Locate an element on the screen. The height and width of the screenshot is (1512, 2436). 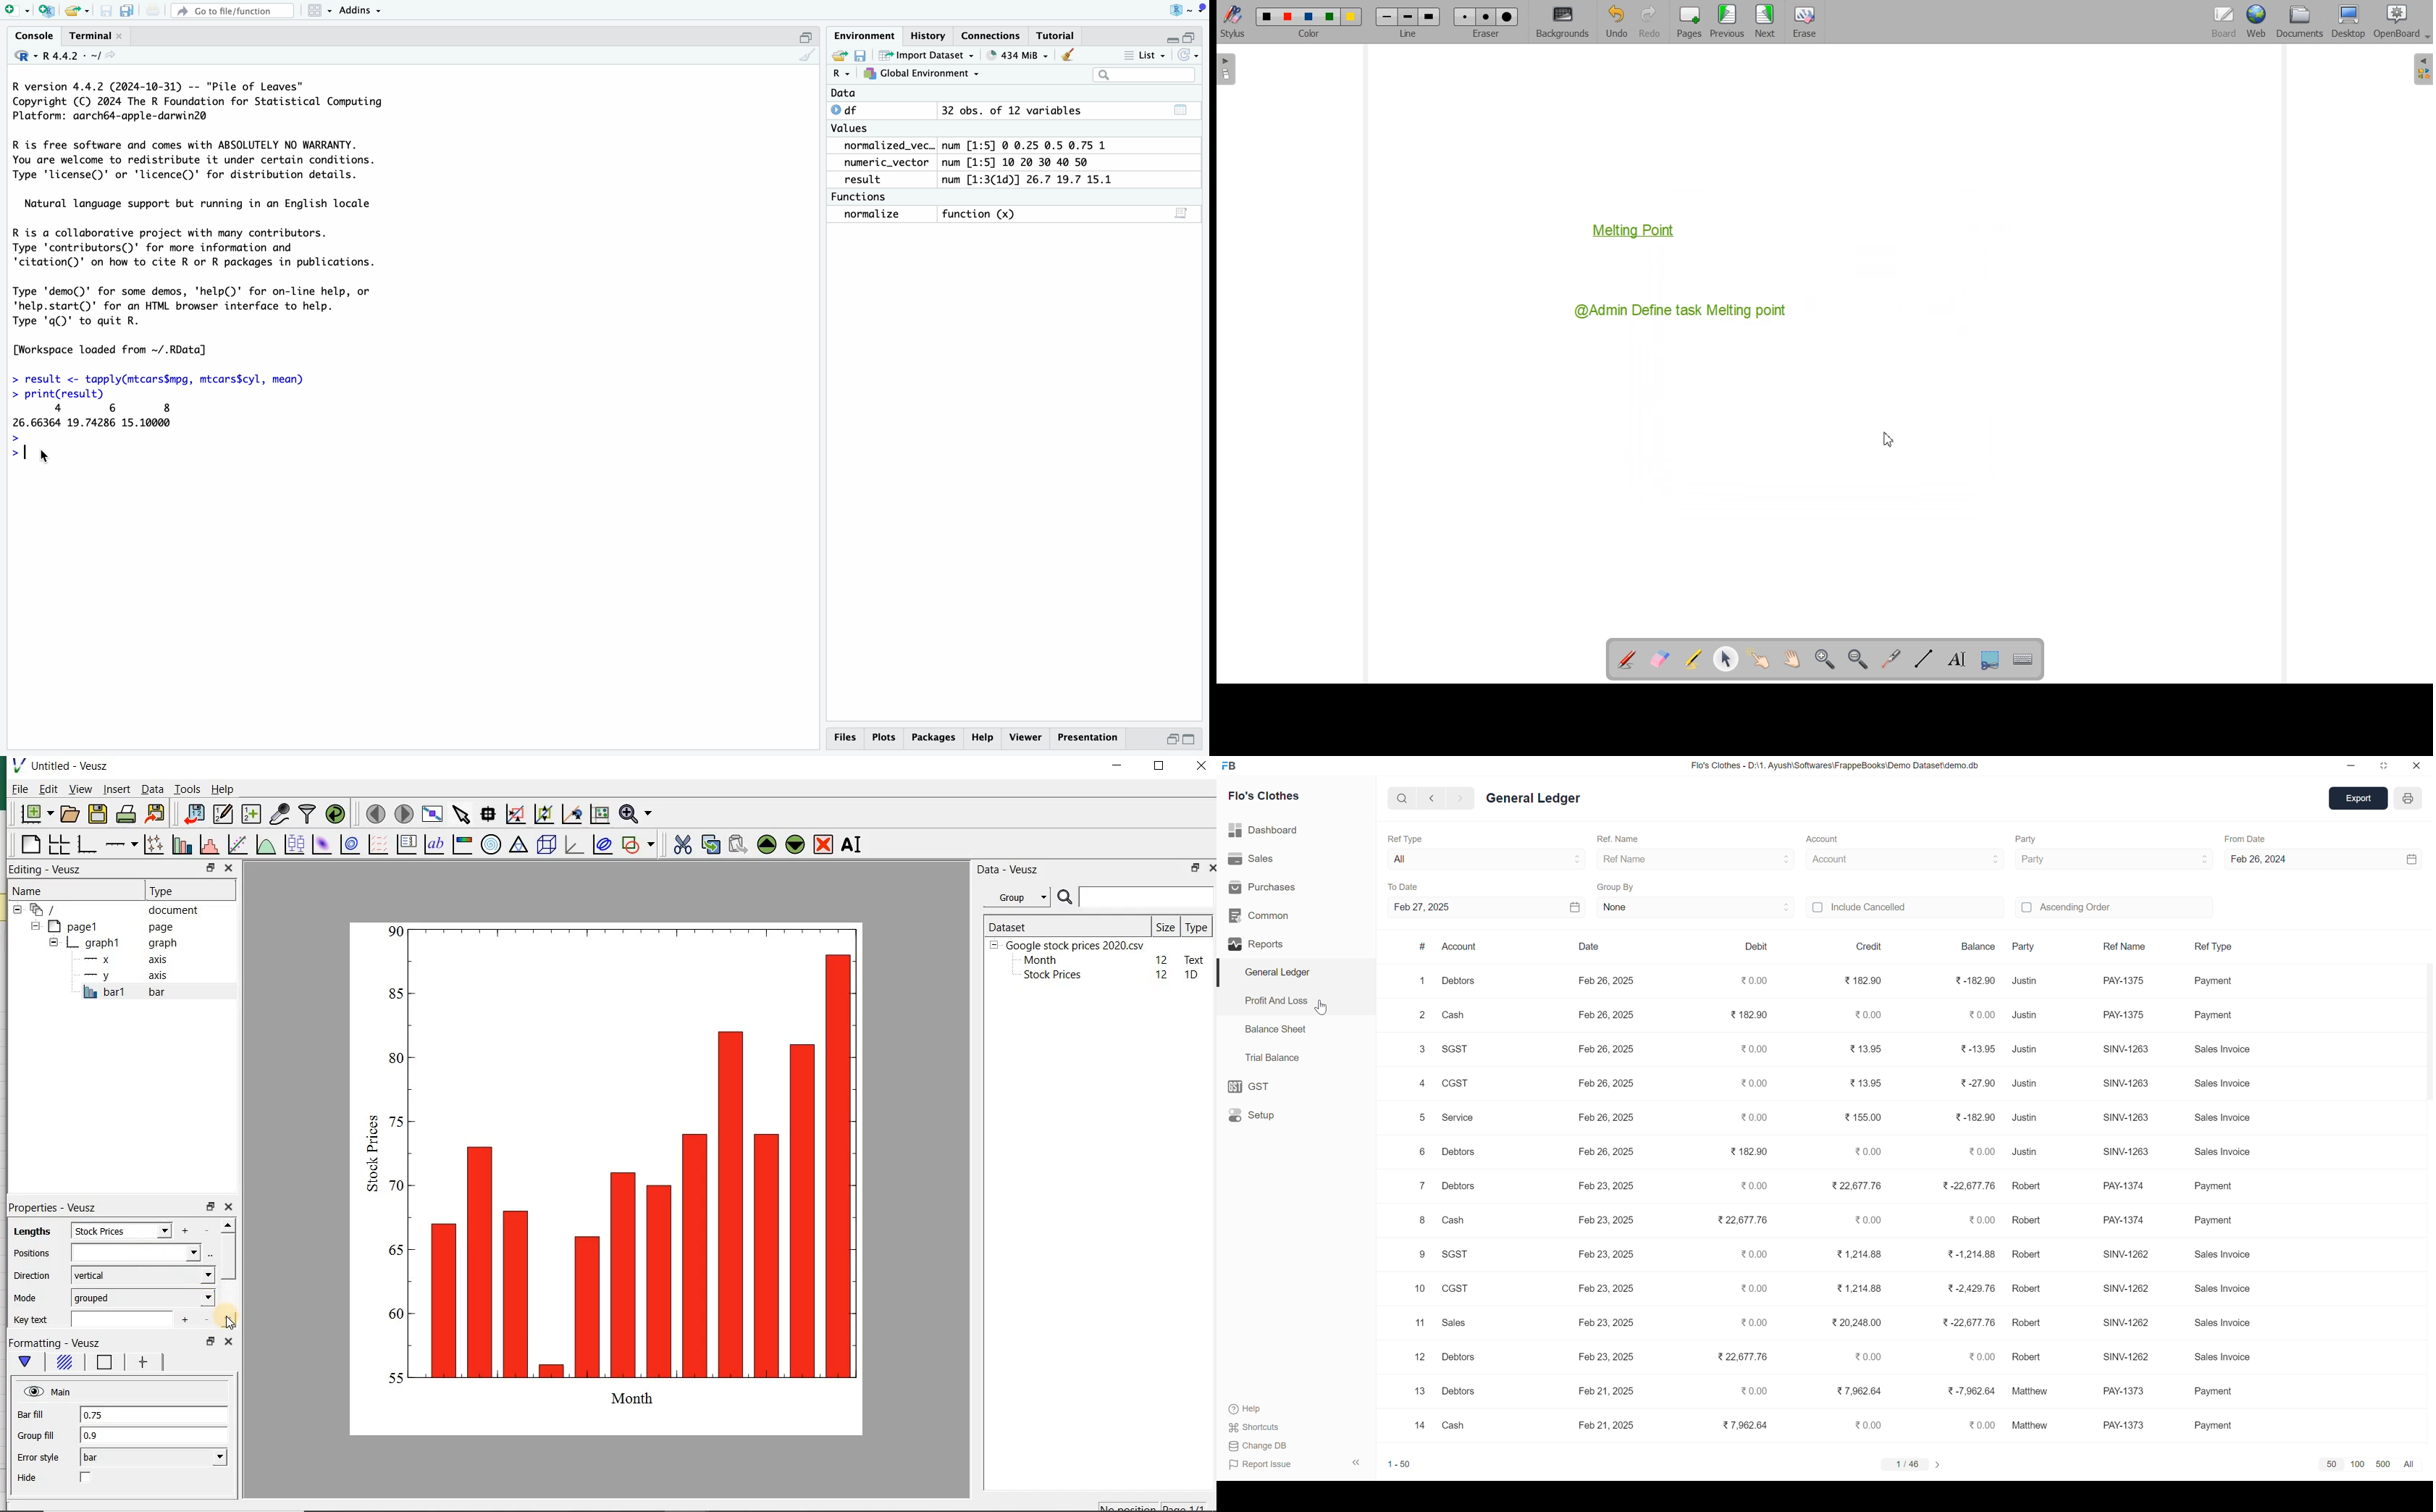
Ref. Name is located at coordinates (1634, 837).